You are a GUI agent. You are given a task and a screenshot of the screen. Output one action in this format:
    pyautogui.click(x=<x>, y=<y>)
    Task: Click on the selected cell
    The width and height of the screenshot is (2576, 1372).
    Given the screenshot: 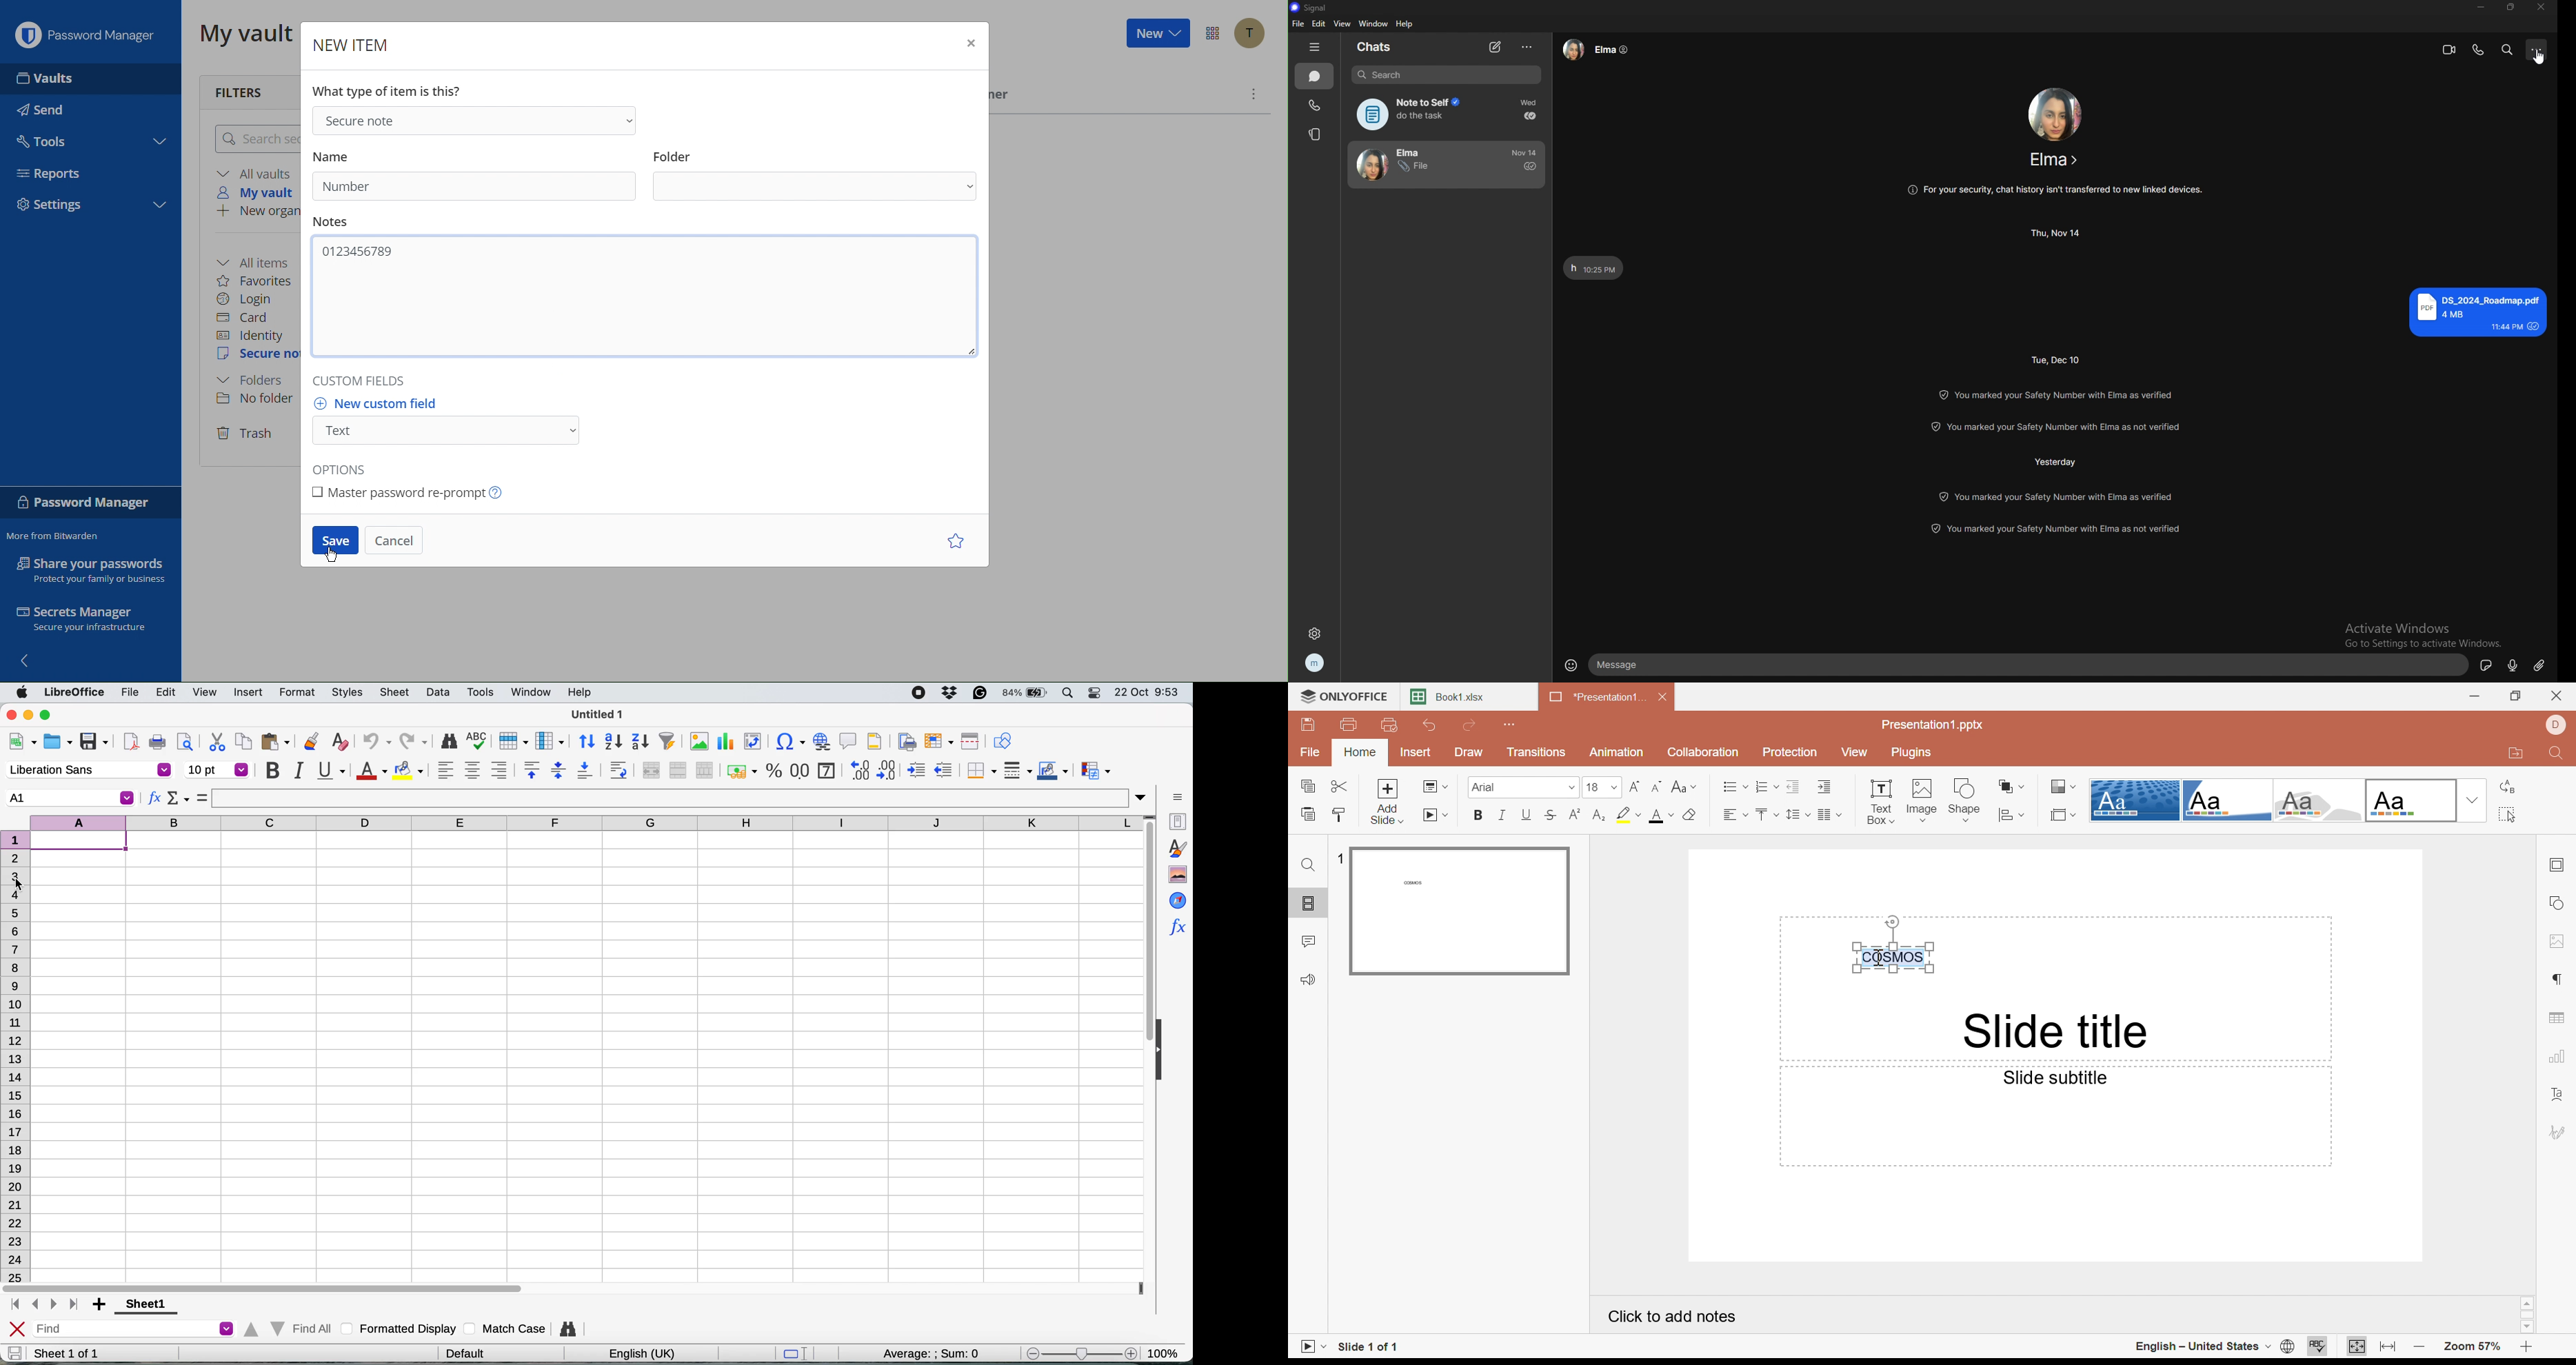 What is the action you would take?
    pyautogui.click(x=69, y=798)
    